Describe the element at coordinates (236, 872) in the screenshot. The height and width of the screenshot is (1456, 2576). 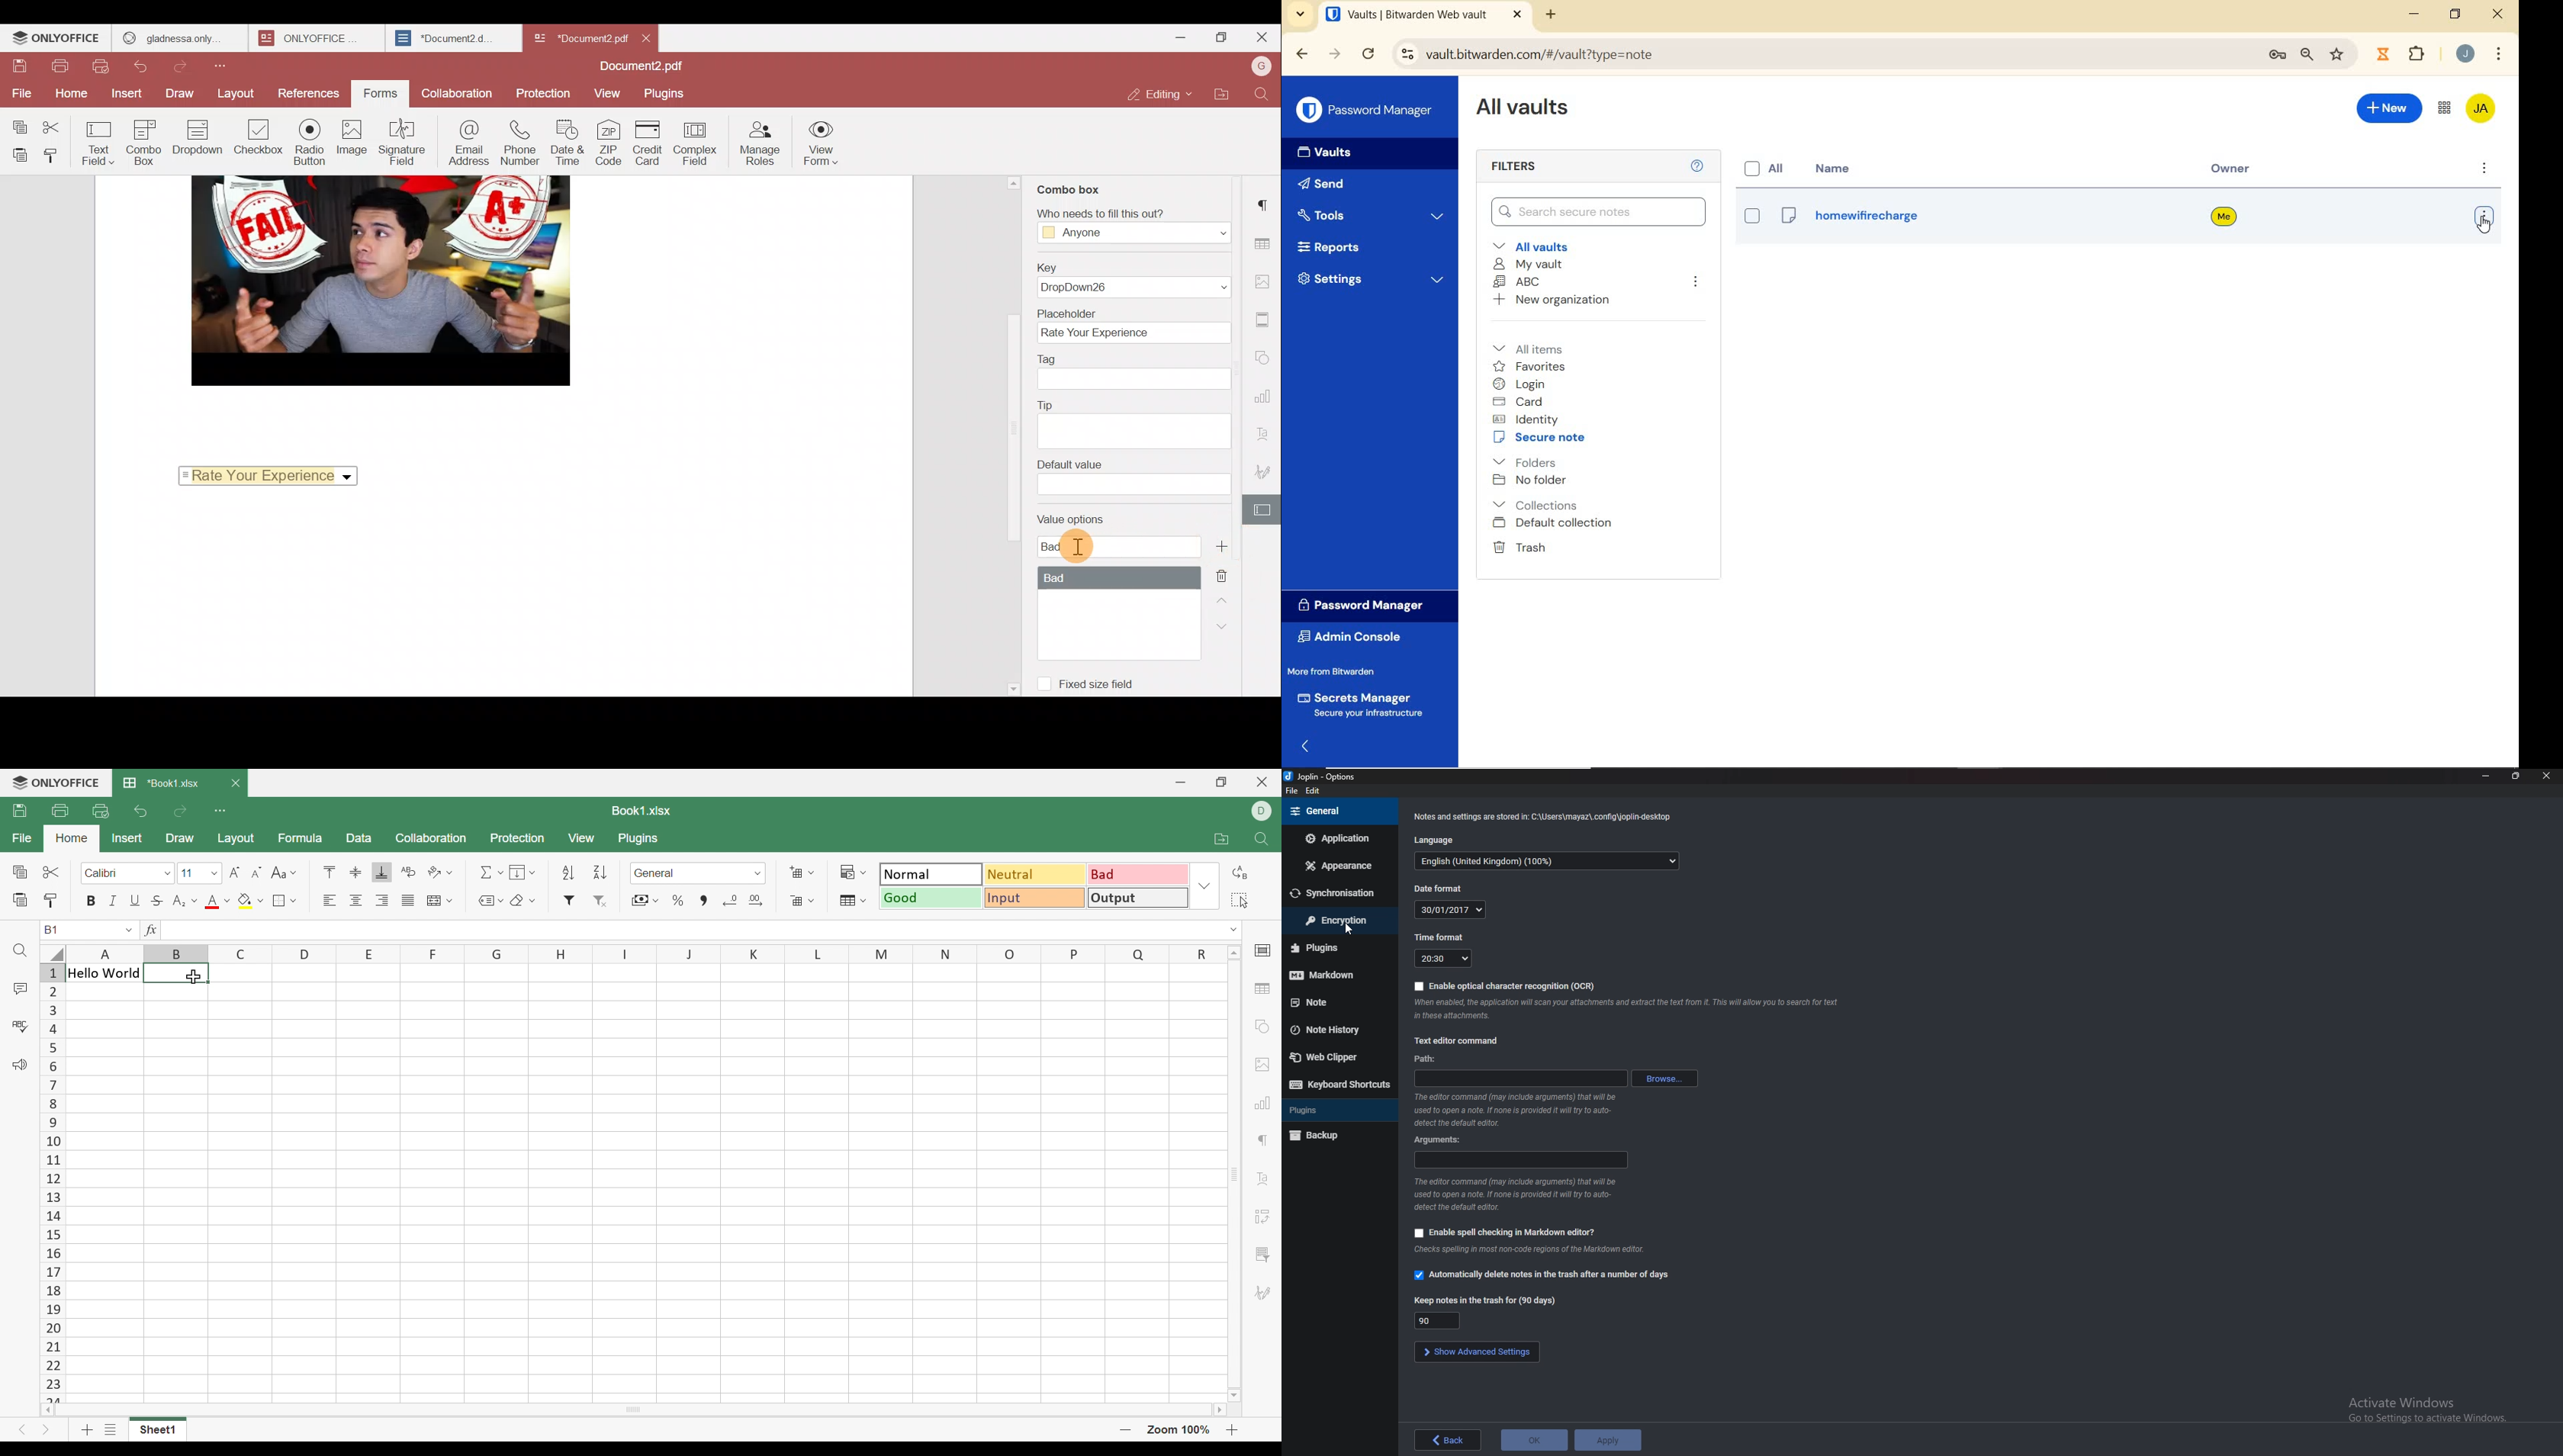
I see `Increment font size` at that location.